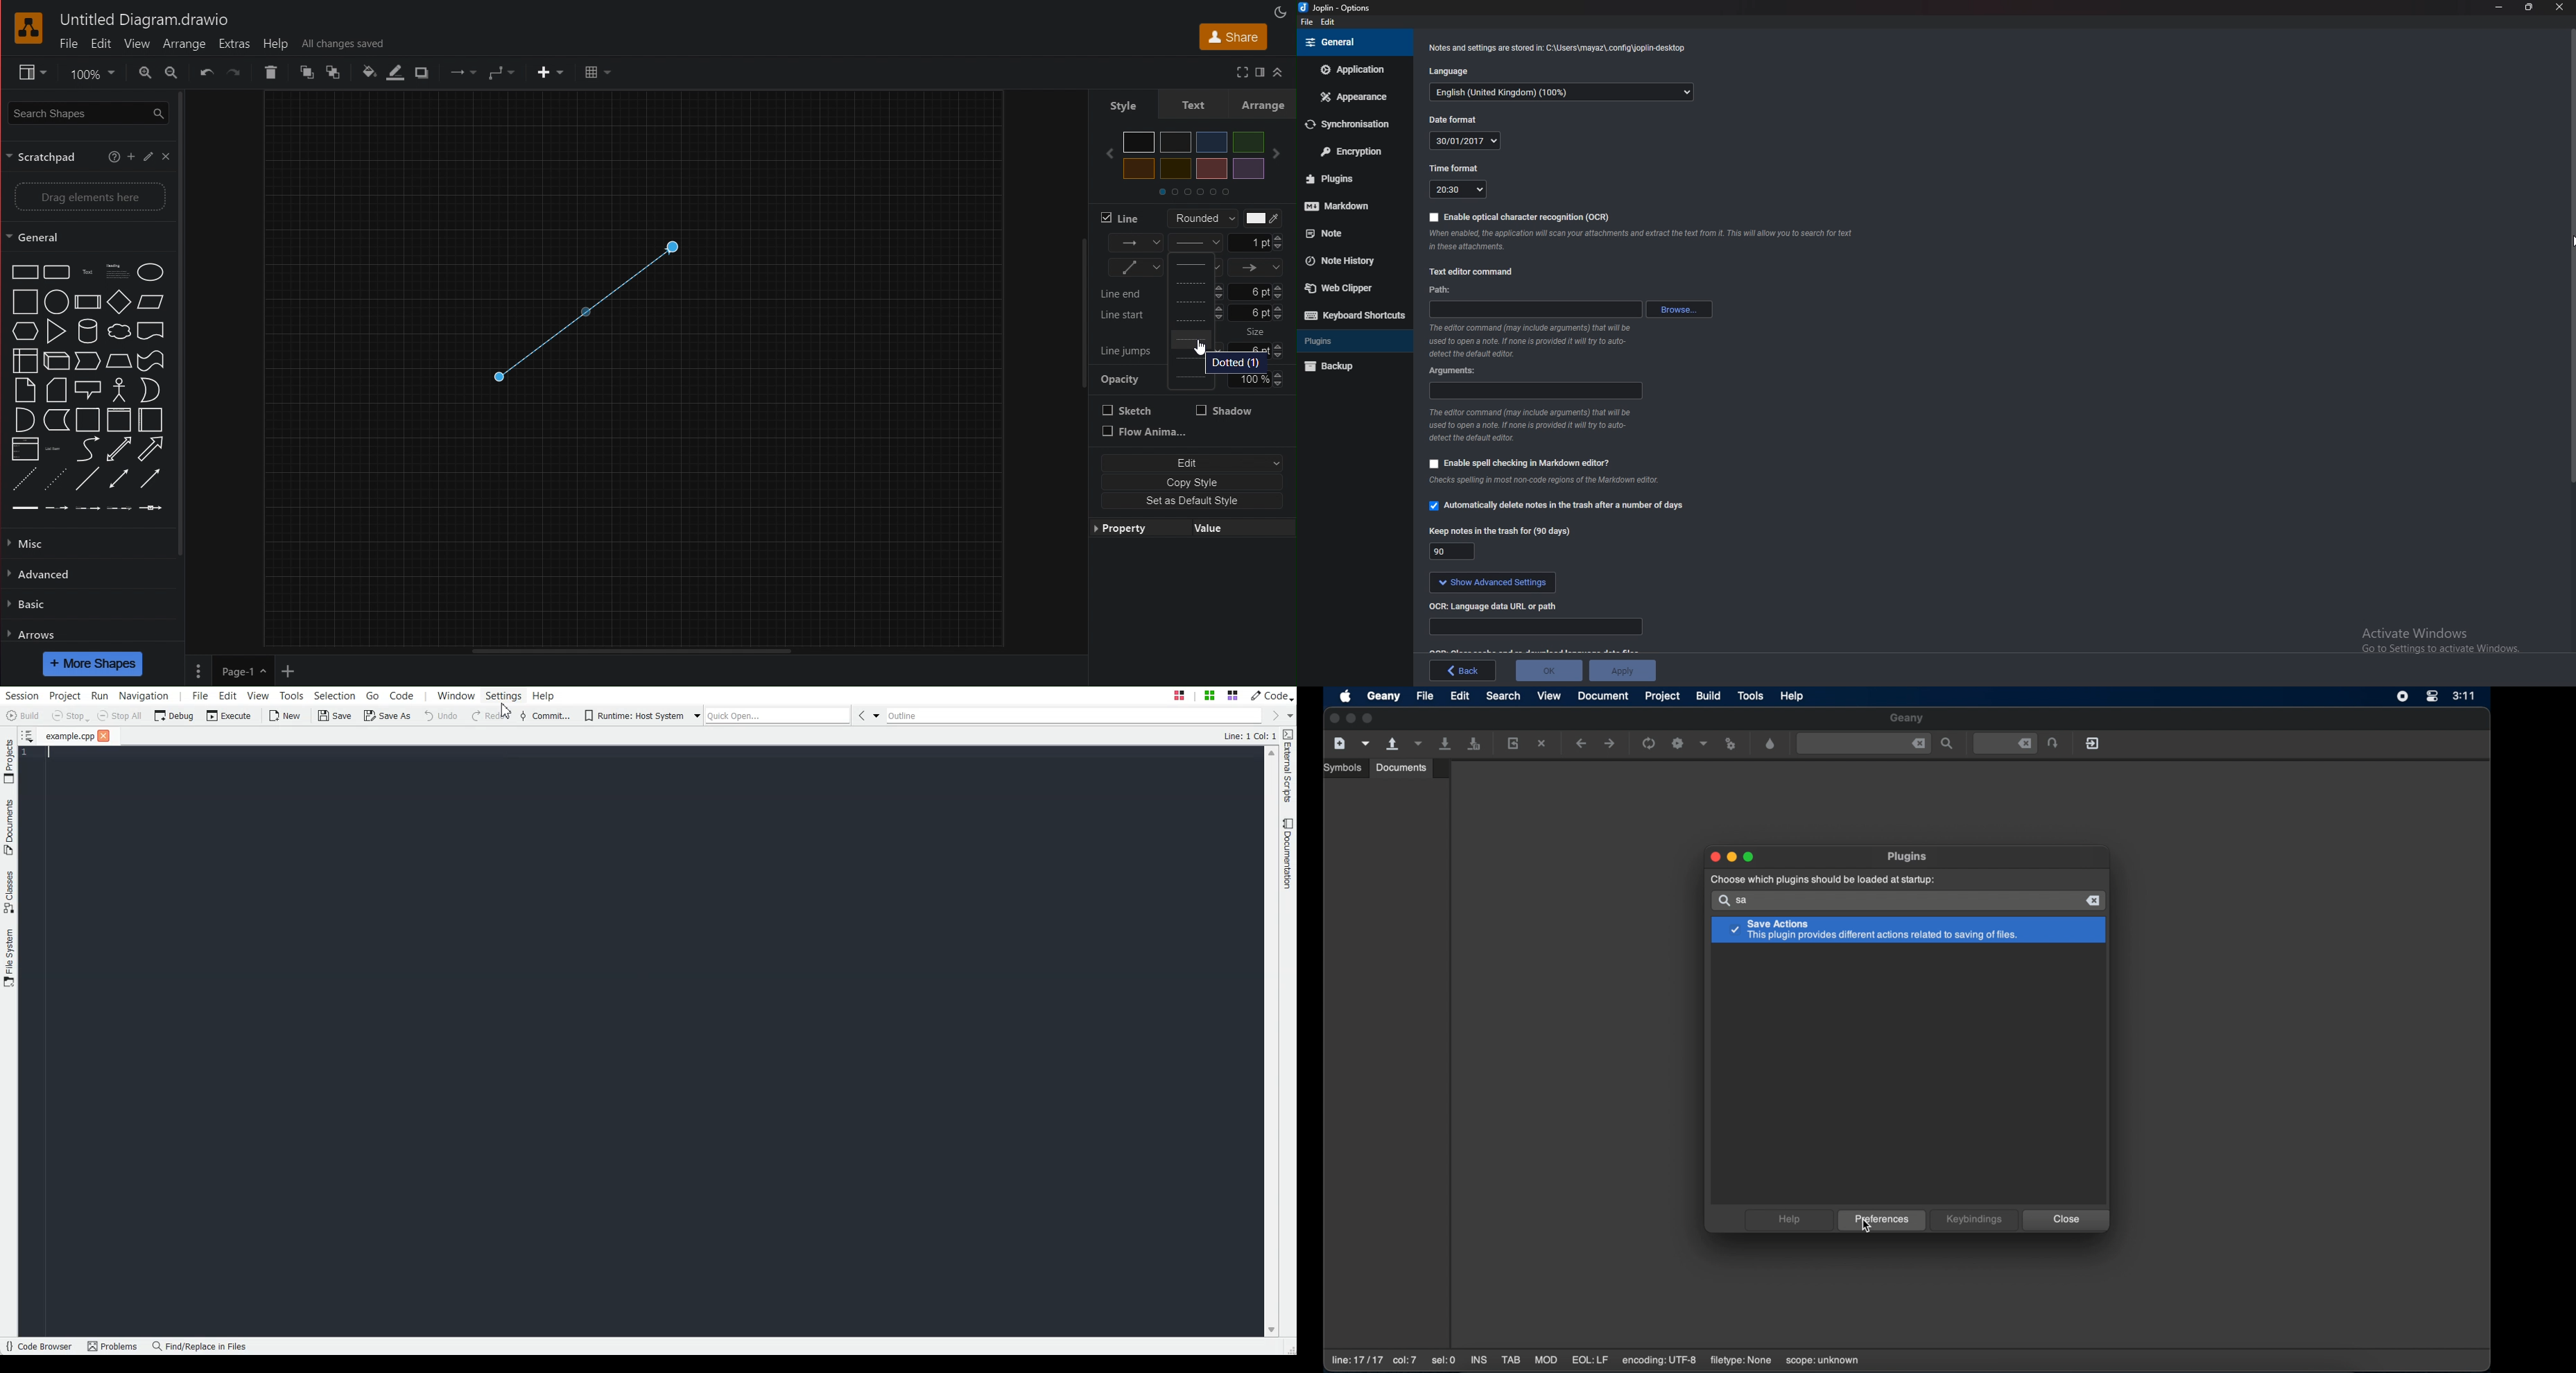 This screenshot has width=2576, height=1400. Describe the element at coordinates (1128, 410) in the screenshot. I see `Sketch` at that location.